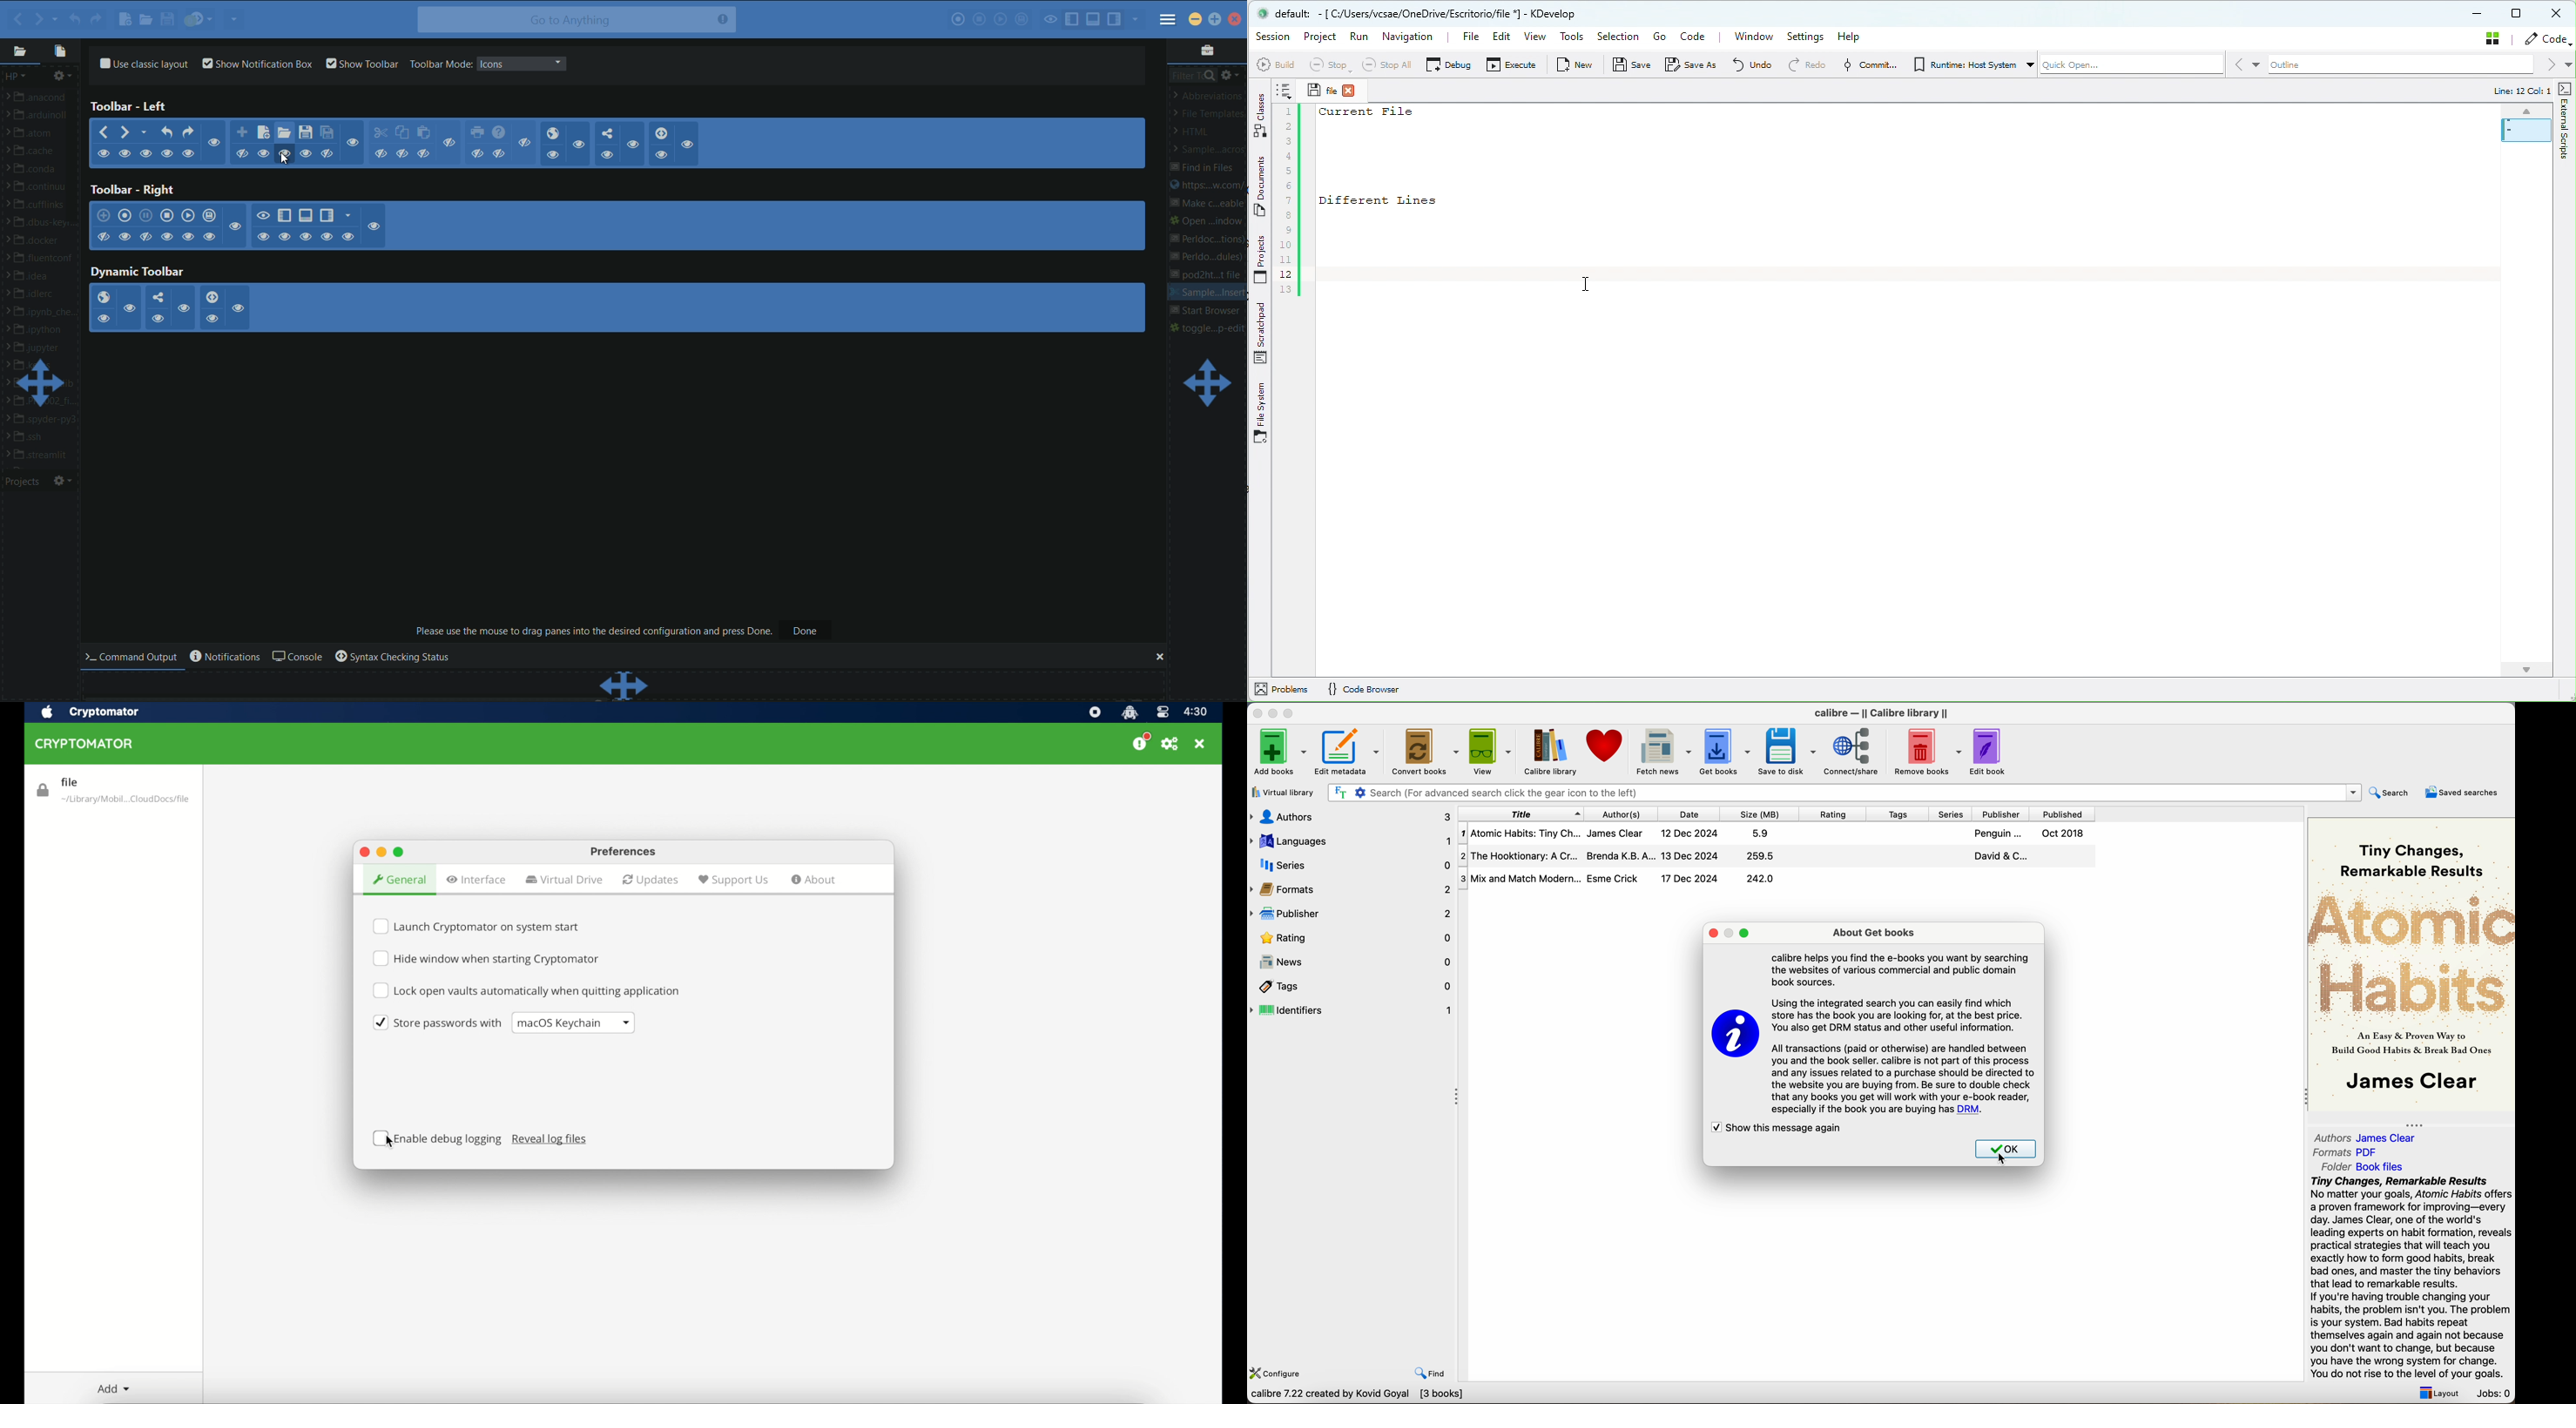  What do you see at coordinates (2004, 1158) in the screenshot?
I see `cursor` at bounding box center [2004, 1158].